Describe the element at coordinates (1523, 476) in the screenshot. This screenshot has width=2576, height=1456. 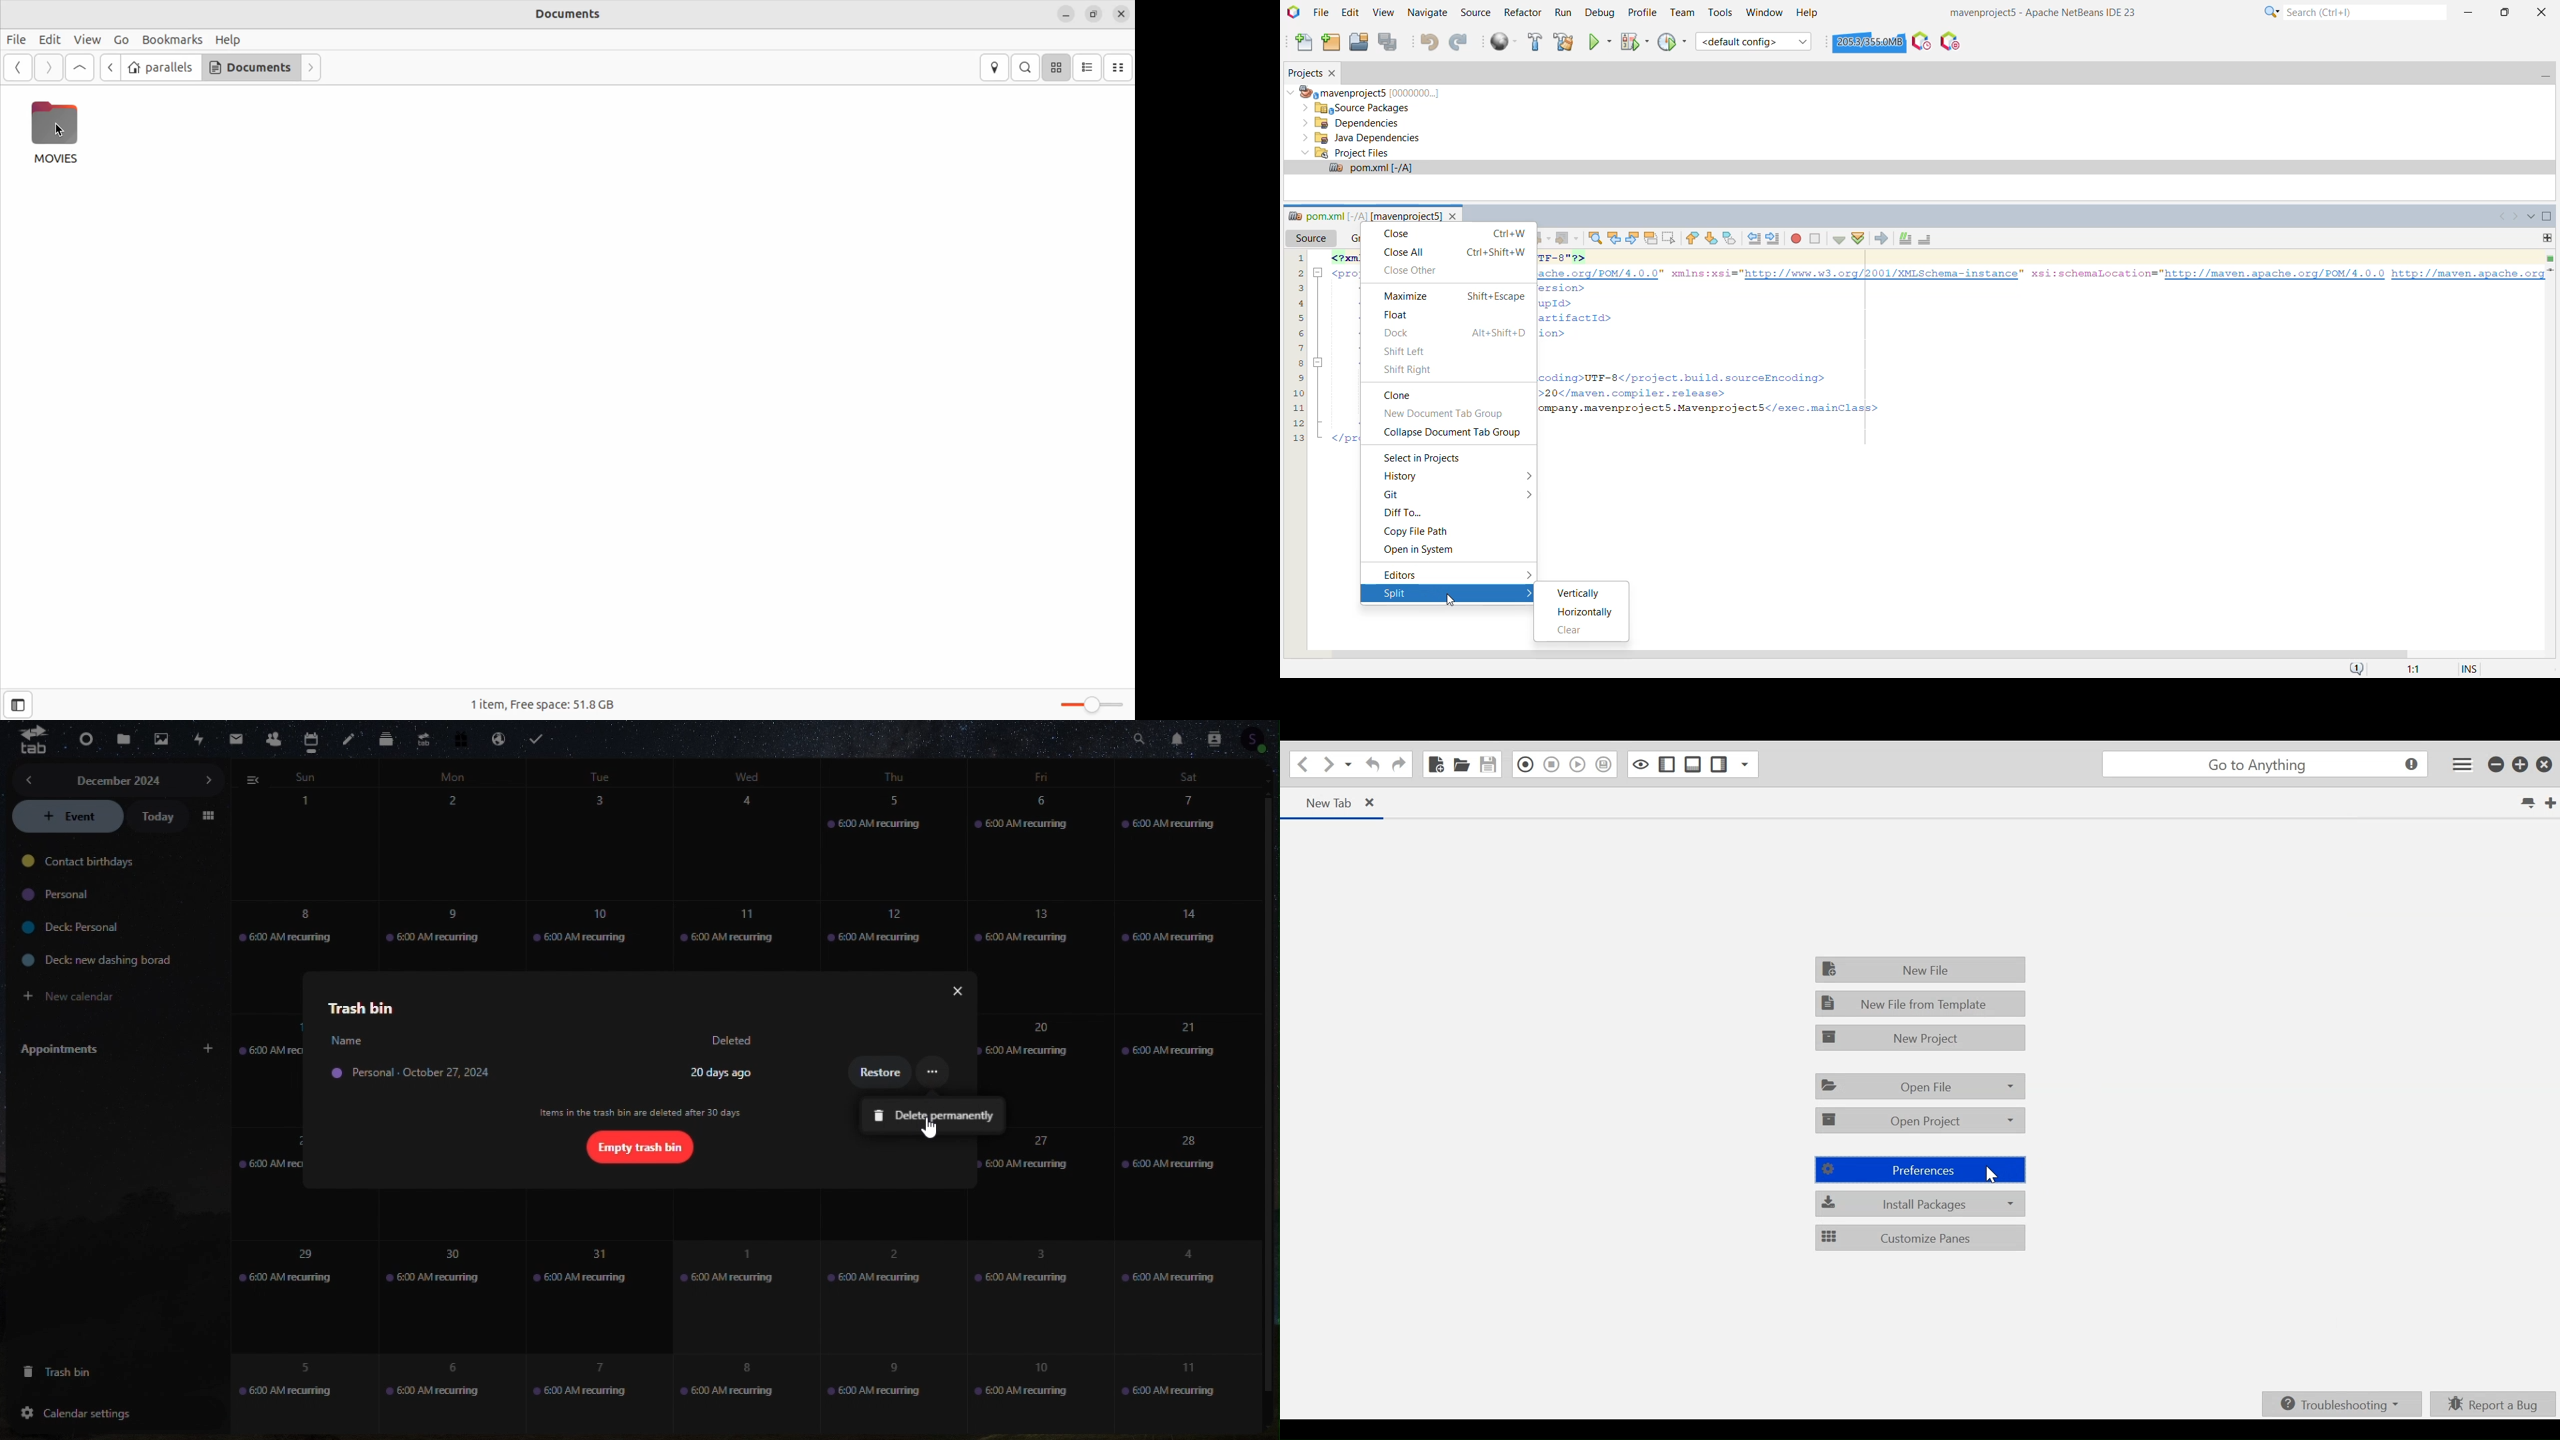
I see `More options` at that location.